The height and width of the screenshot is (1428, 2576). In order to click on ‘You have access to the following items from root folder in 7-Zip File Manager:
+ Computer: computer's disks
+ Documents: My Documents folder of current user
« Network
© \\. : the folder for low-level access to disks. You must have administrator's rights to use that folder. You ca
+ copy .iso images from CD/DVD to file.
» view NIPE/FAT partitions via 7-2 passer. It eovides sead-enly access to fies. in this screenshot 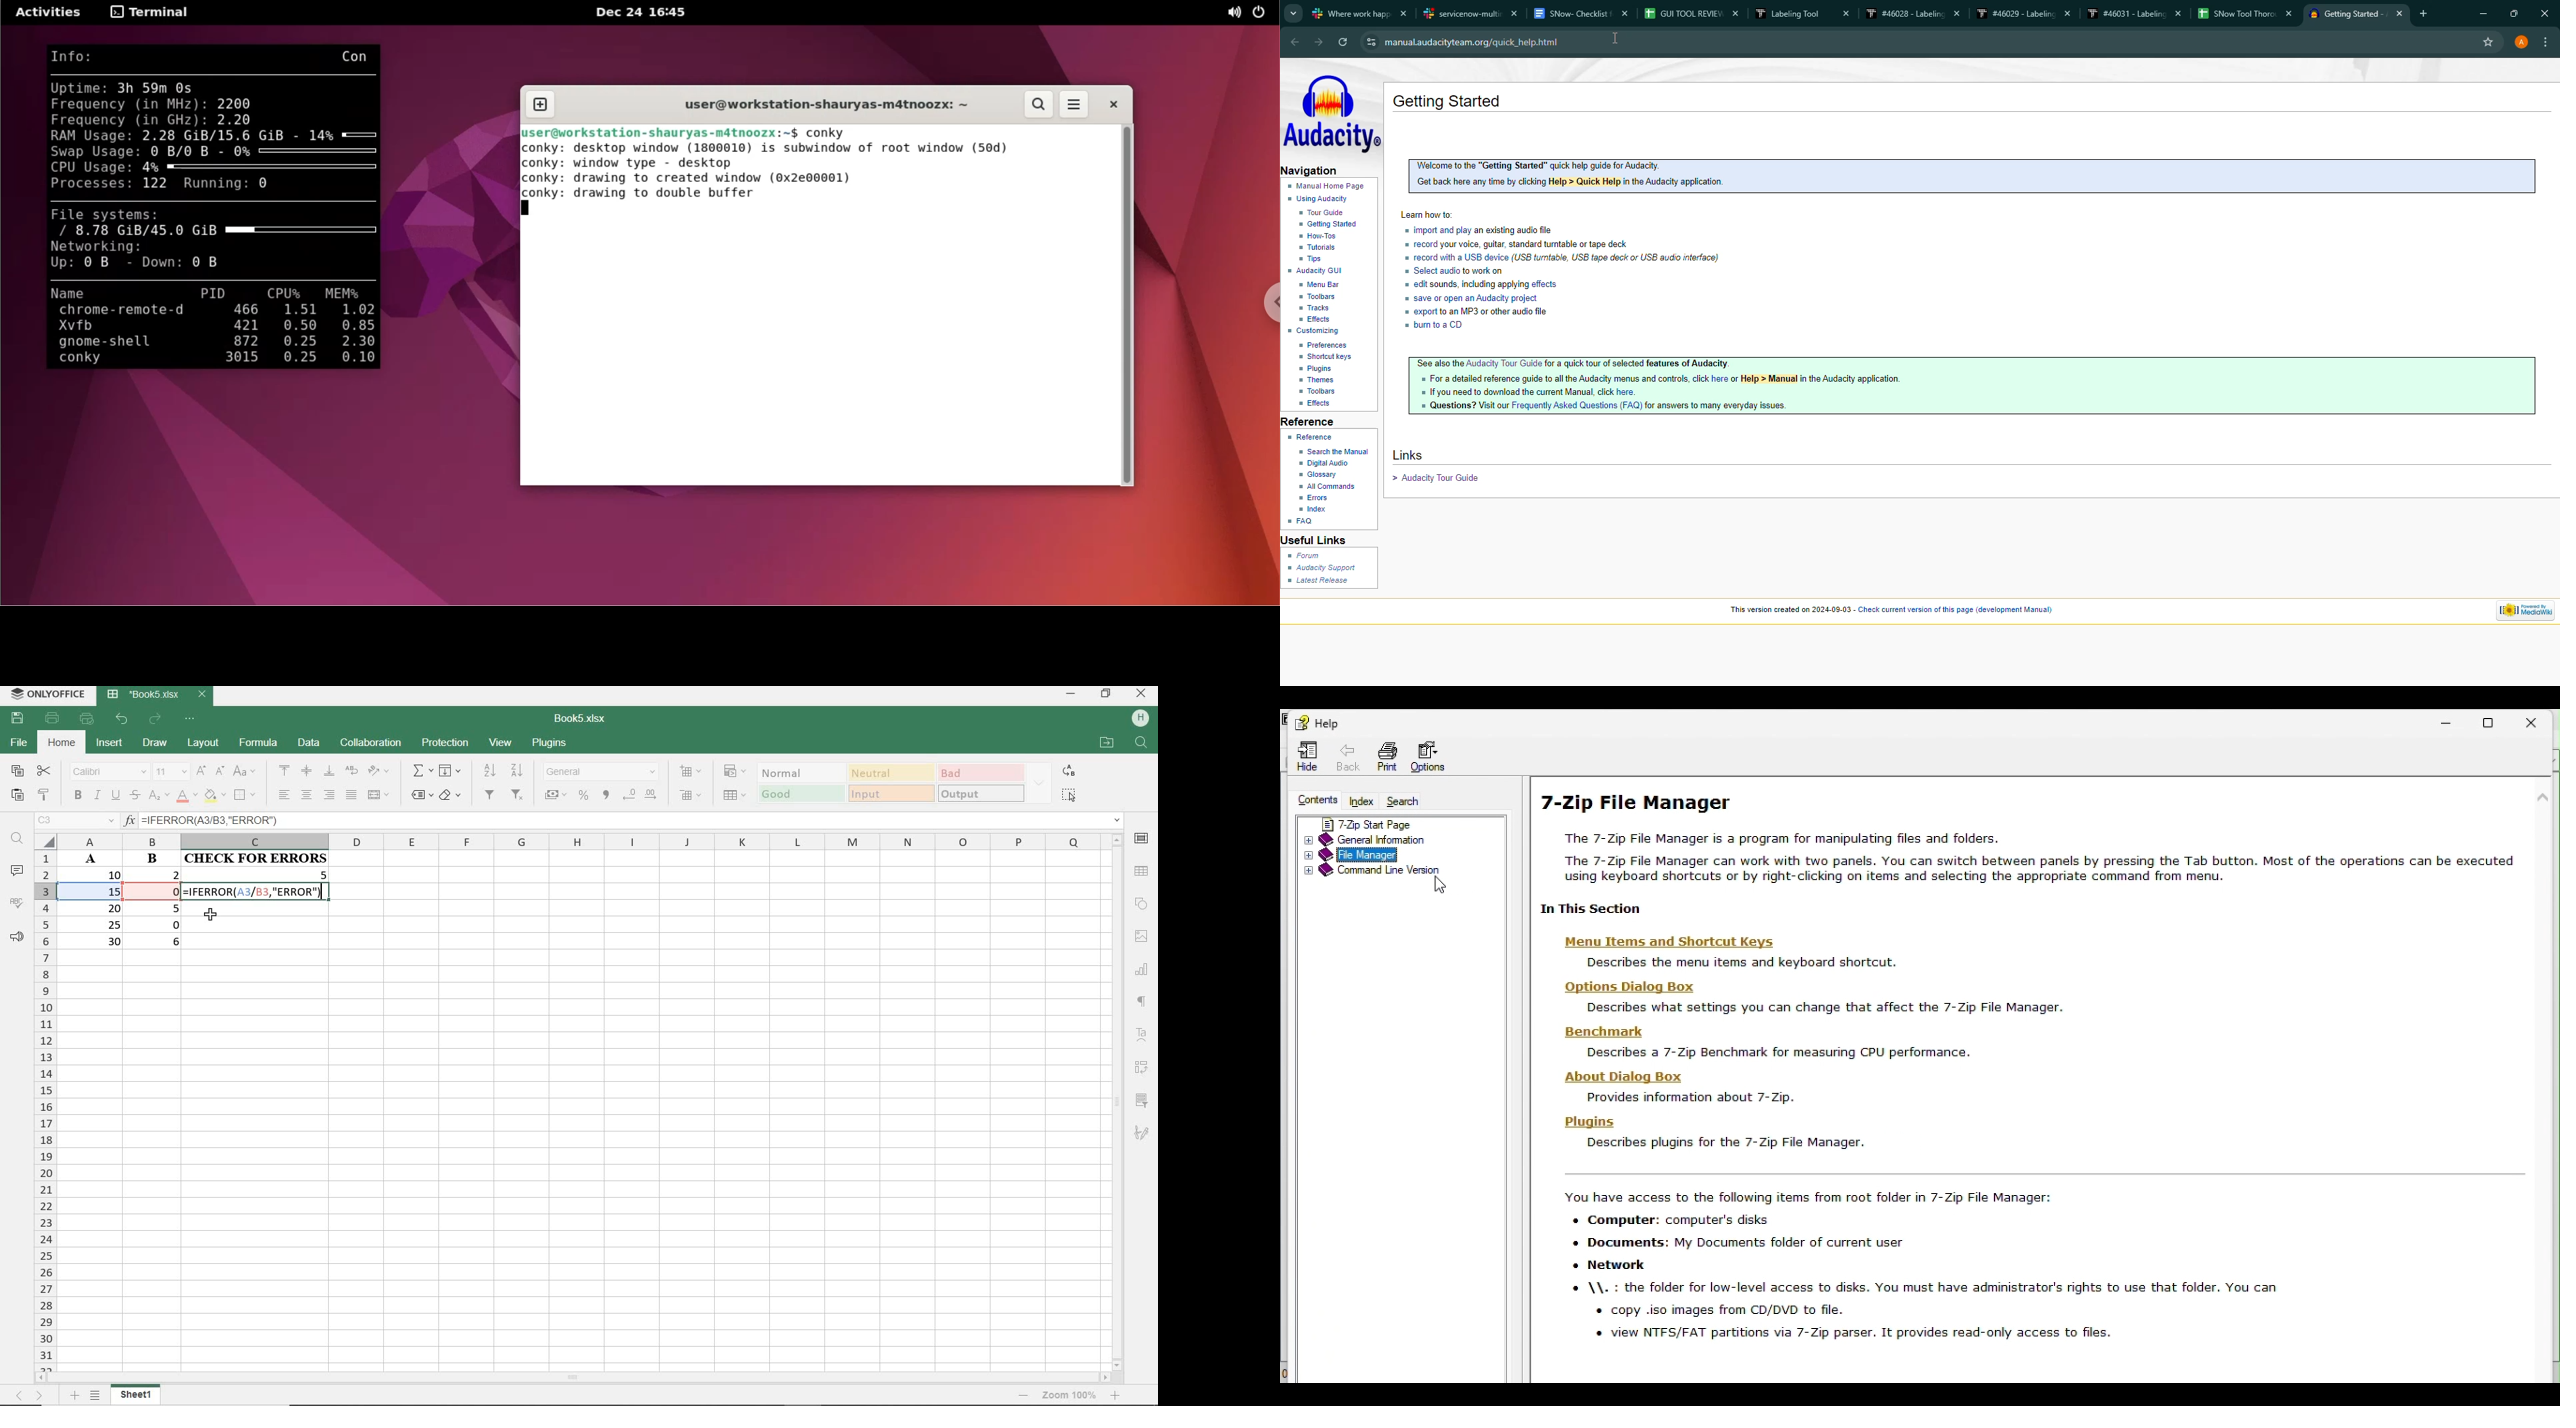, I will do `click(1915, 1265)`.